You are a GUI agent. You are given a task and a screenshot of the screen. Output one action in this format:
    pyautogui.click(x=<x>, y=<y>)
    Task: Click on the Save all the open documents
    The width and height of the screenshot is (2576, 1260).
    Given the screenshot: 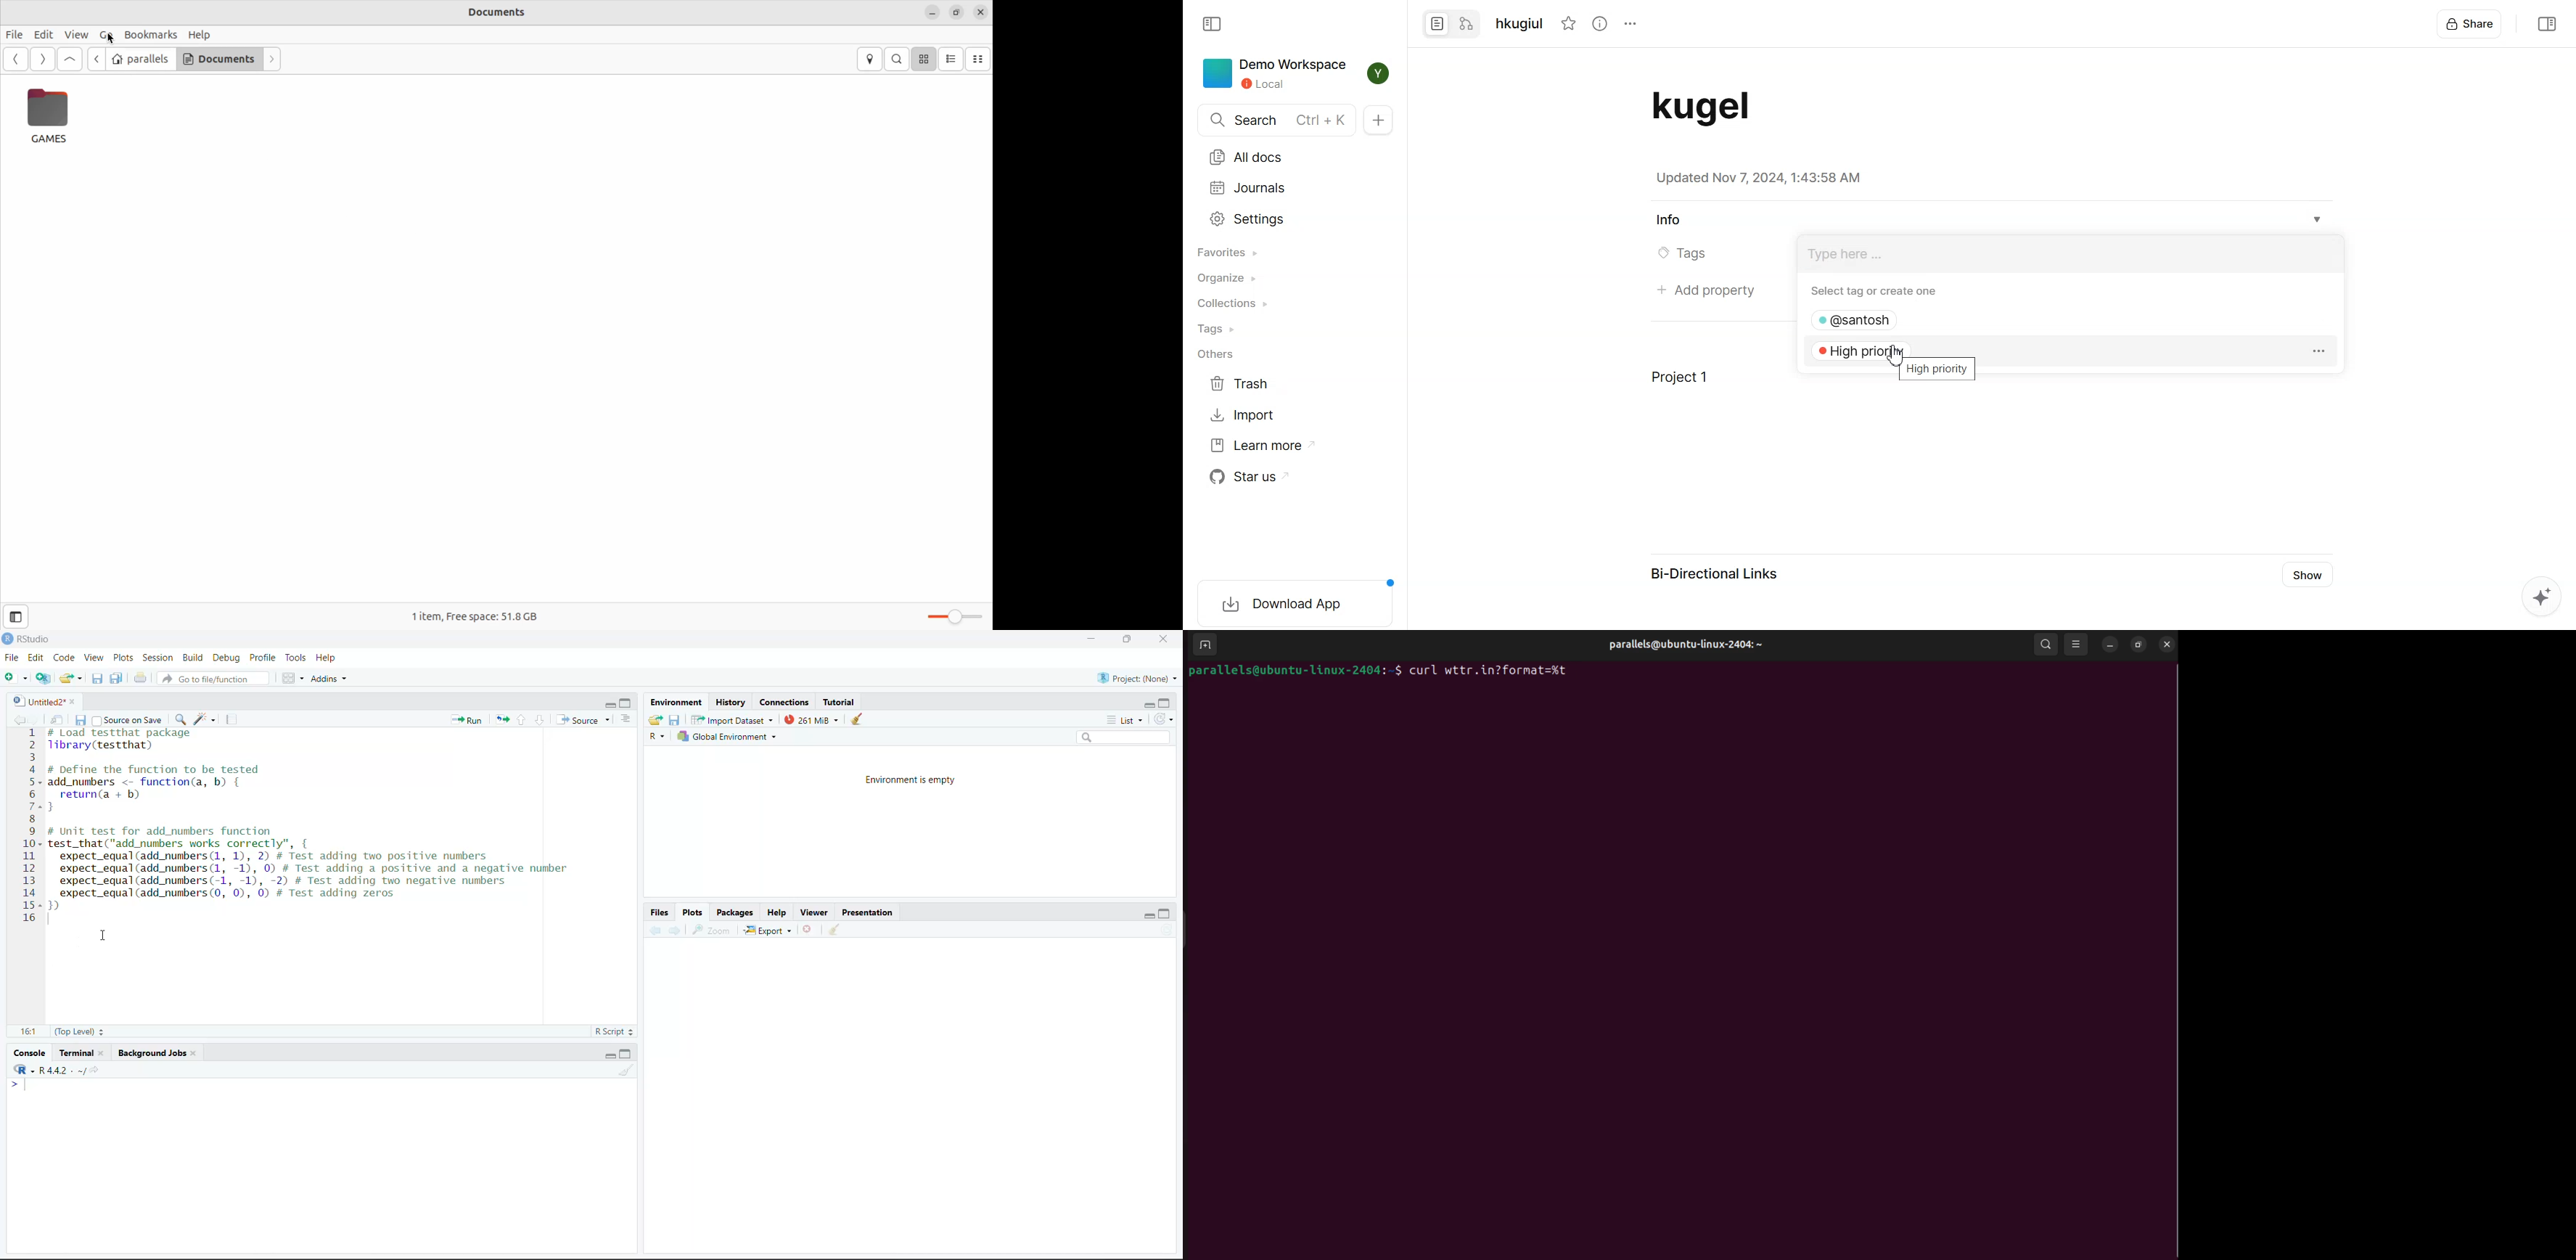 What is the action you would take?
    pyautogui.click(x=117, y=678)
    